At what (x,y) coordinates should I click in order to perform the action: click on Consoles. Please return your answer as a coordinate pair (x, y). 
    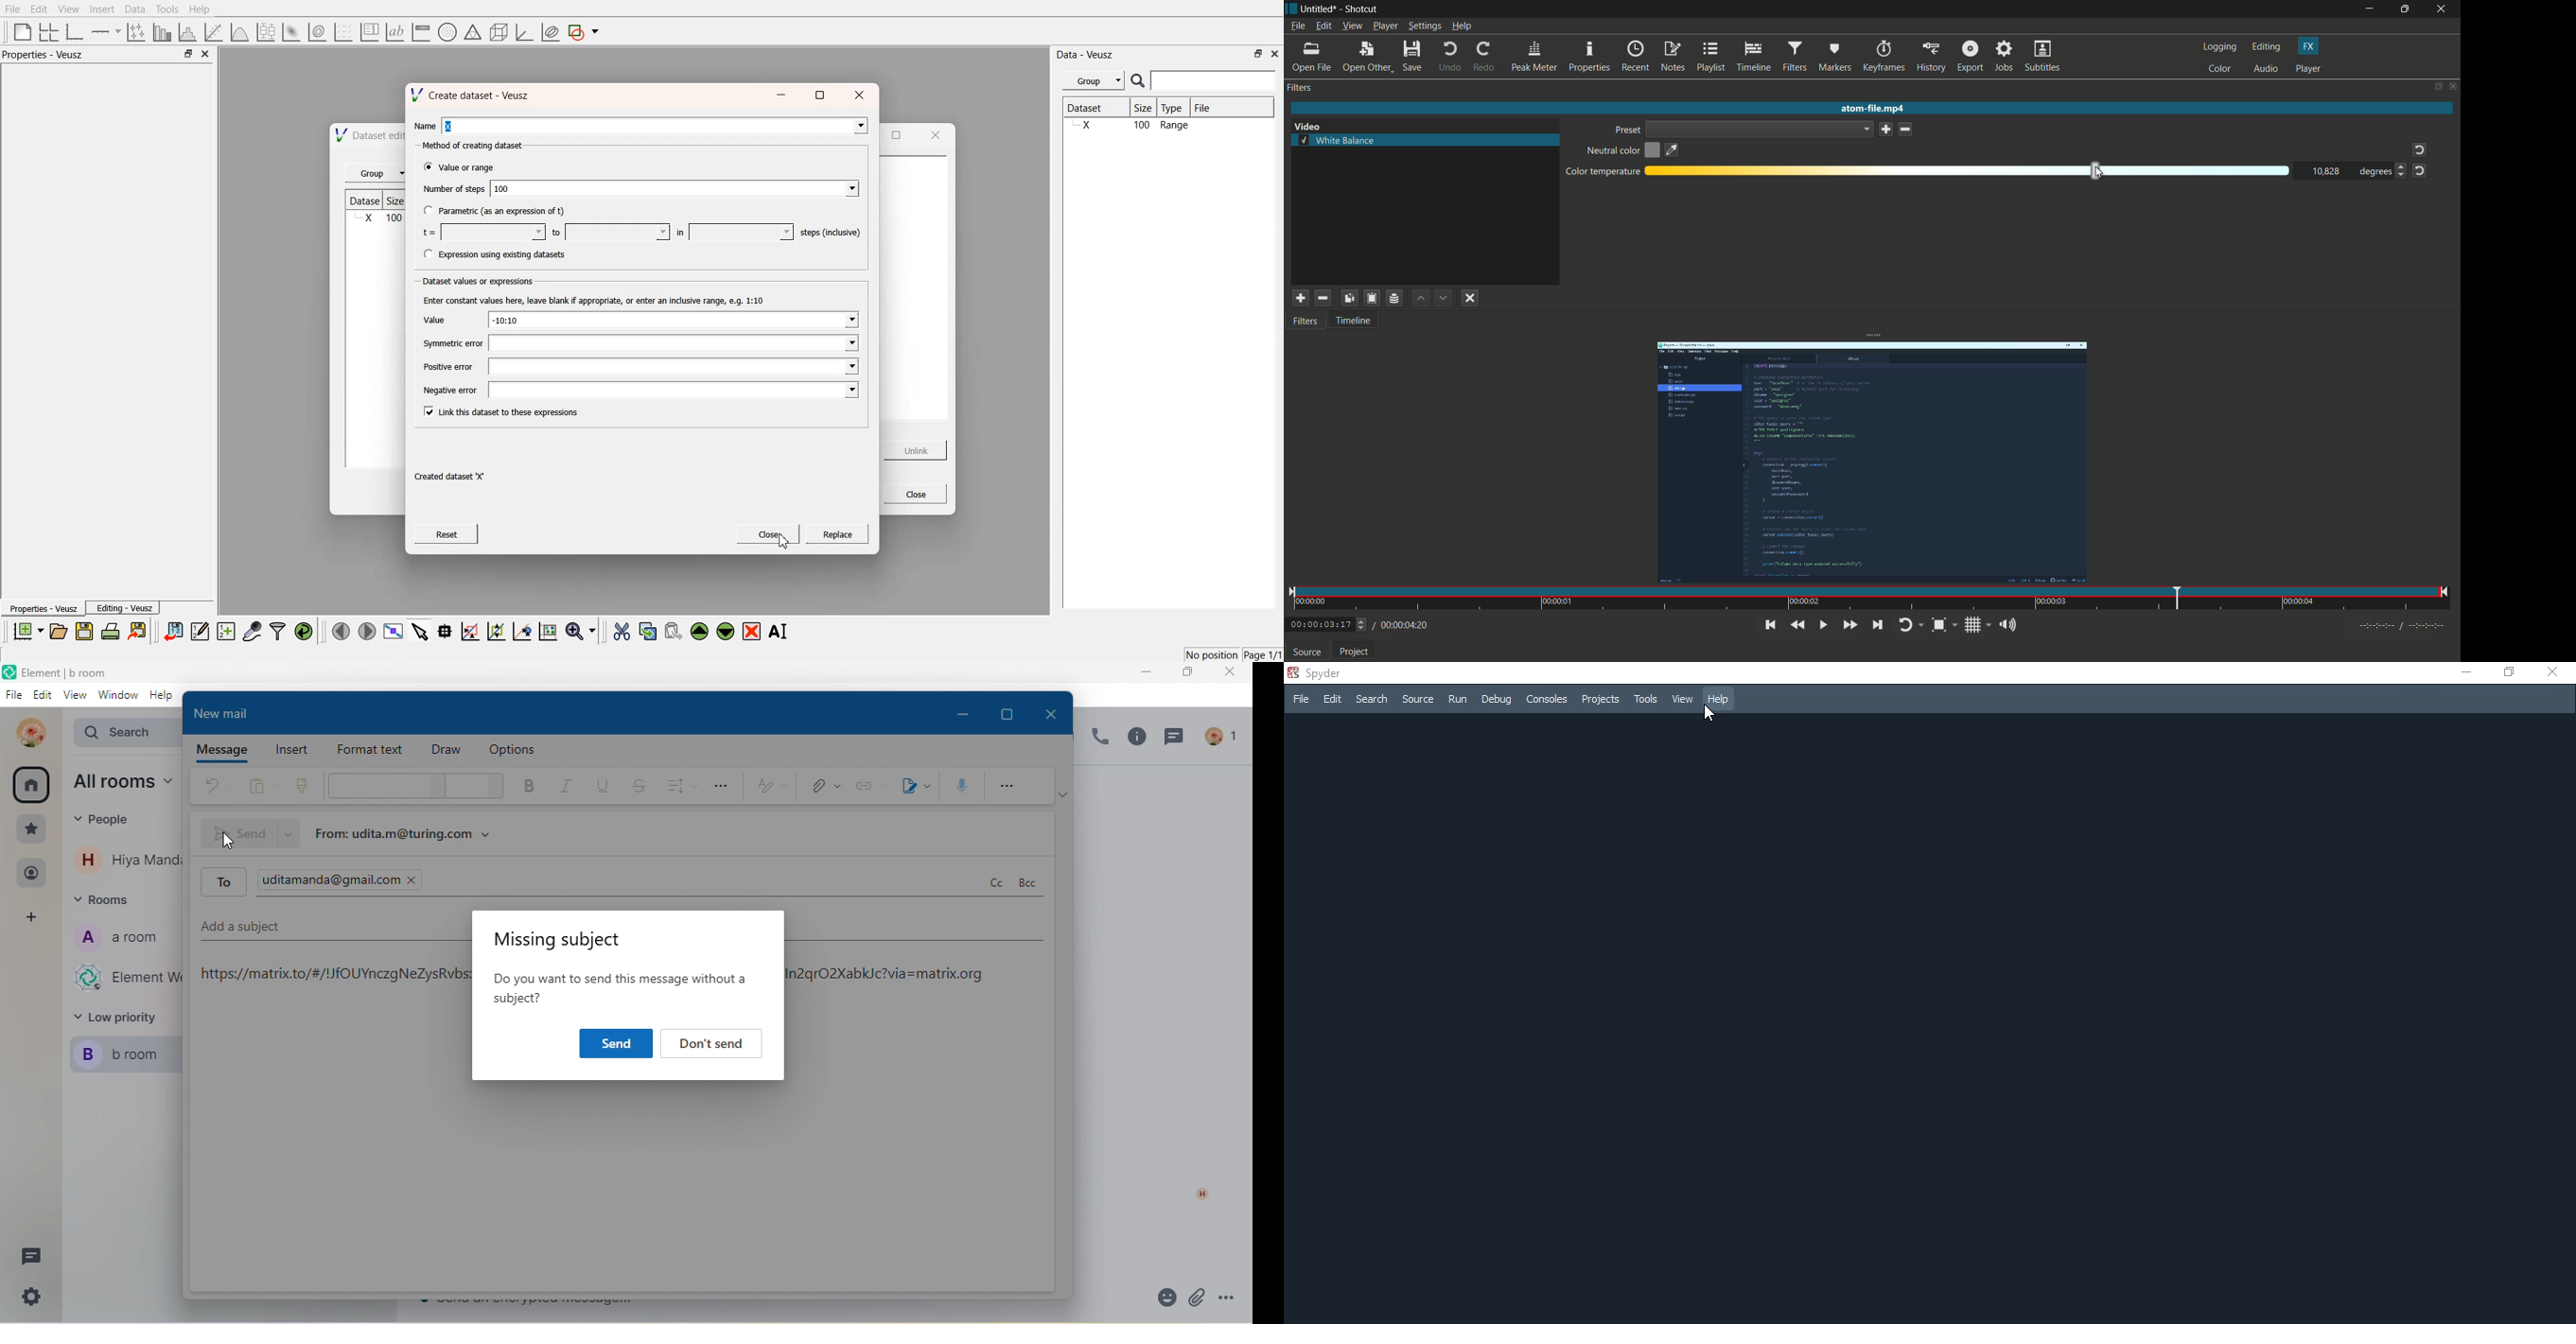
    Looking at the image, I should click on (1547, 701).